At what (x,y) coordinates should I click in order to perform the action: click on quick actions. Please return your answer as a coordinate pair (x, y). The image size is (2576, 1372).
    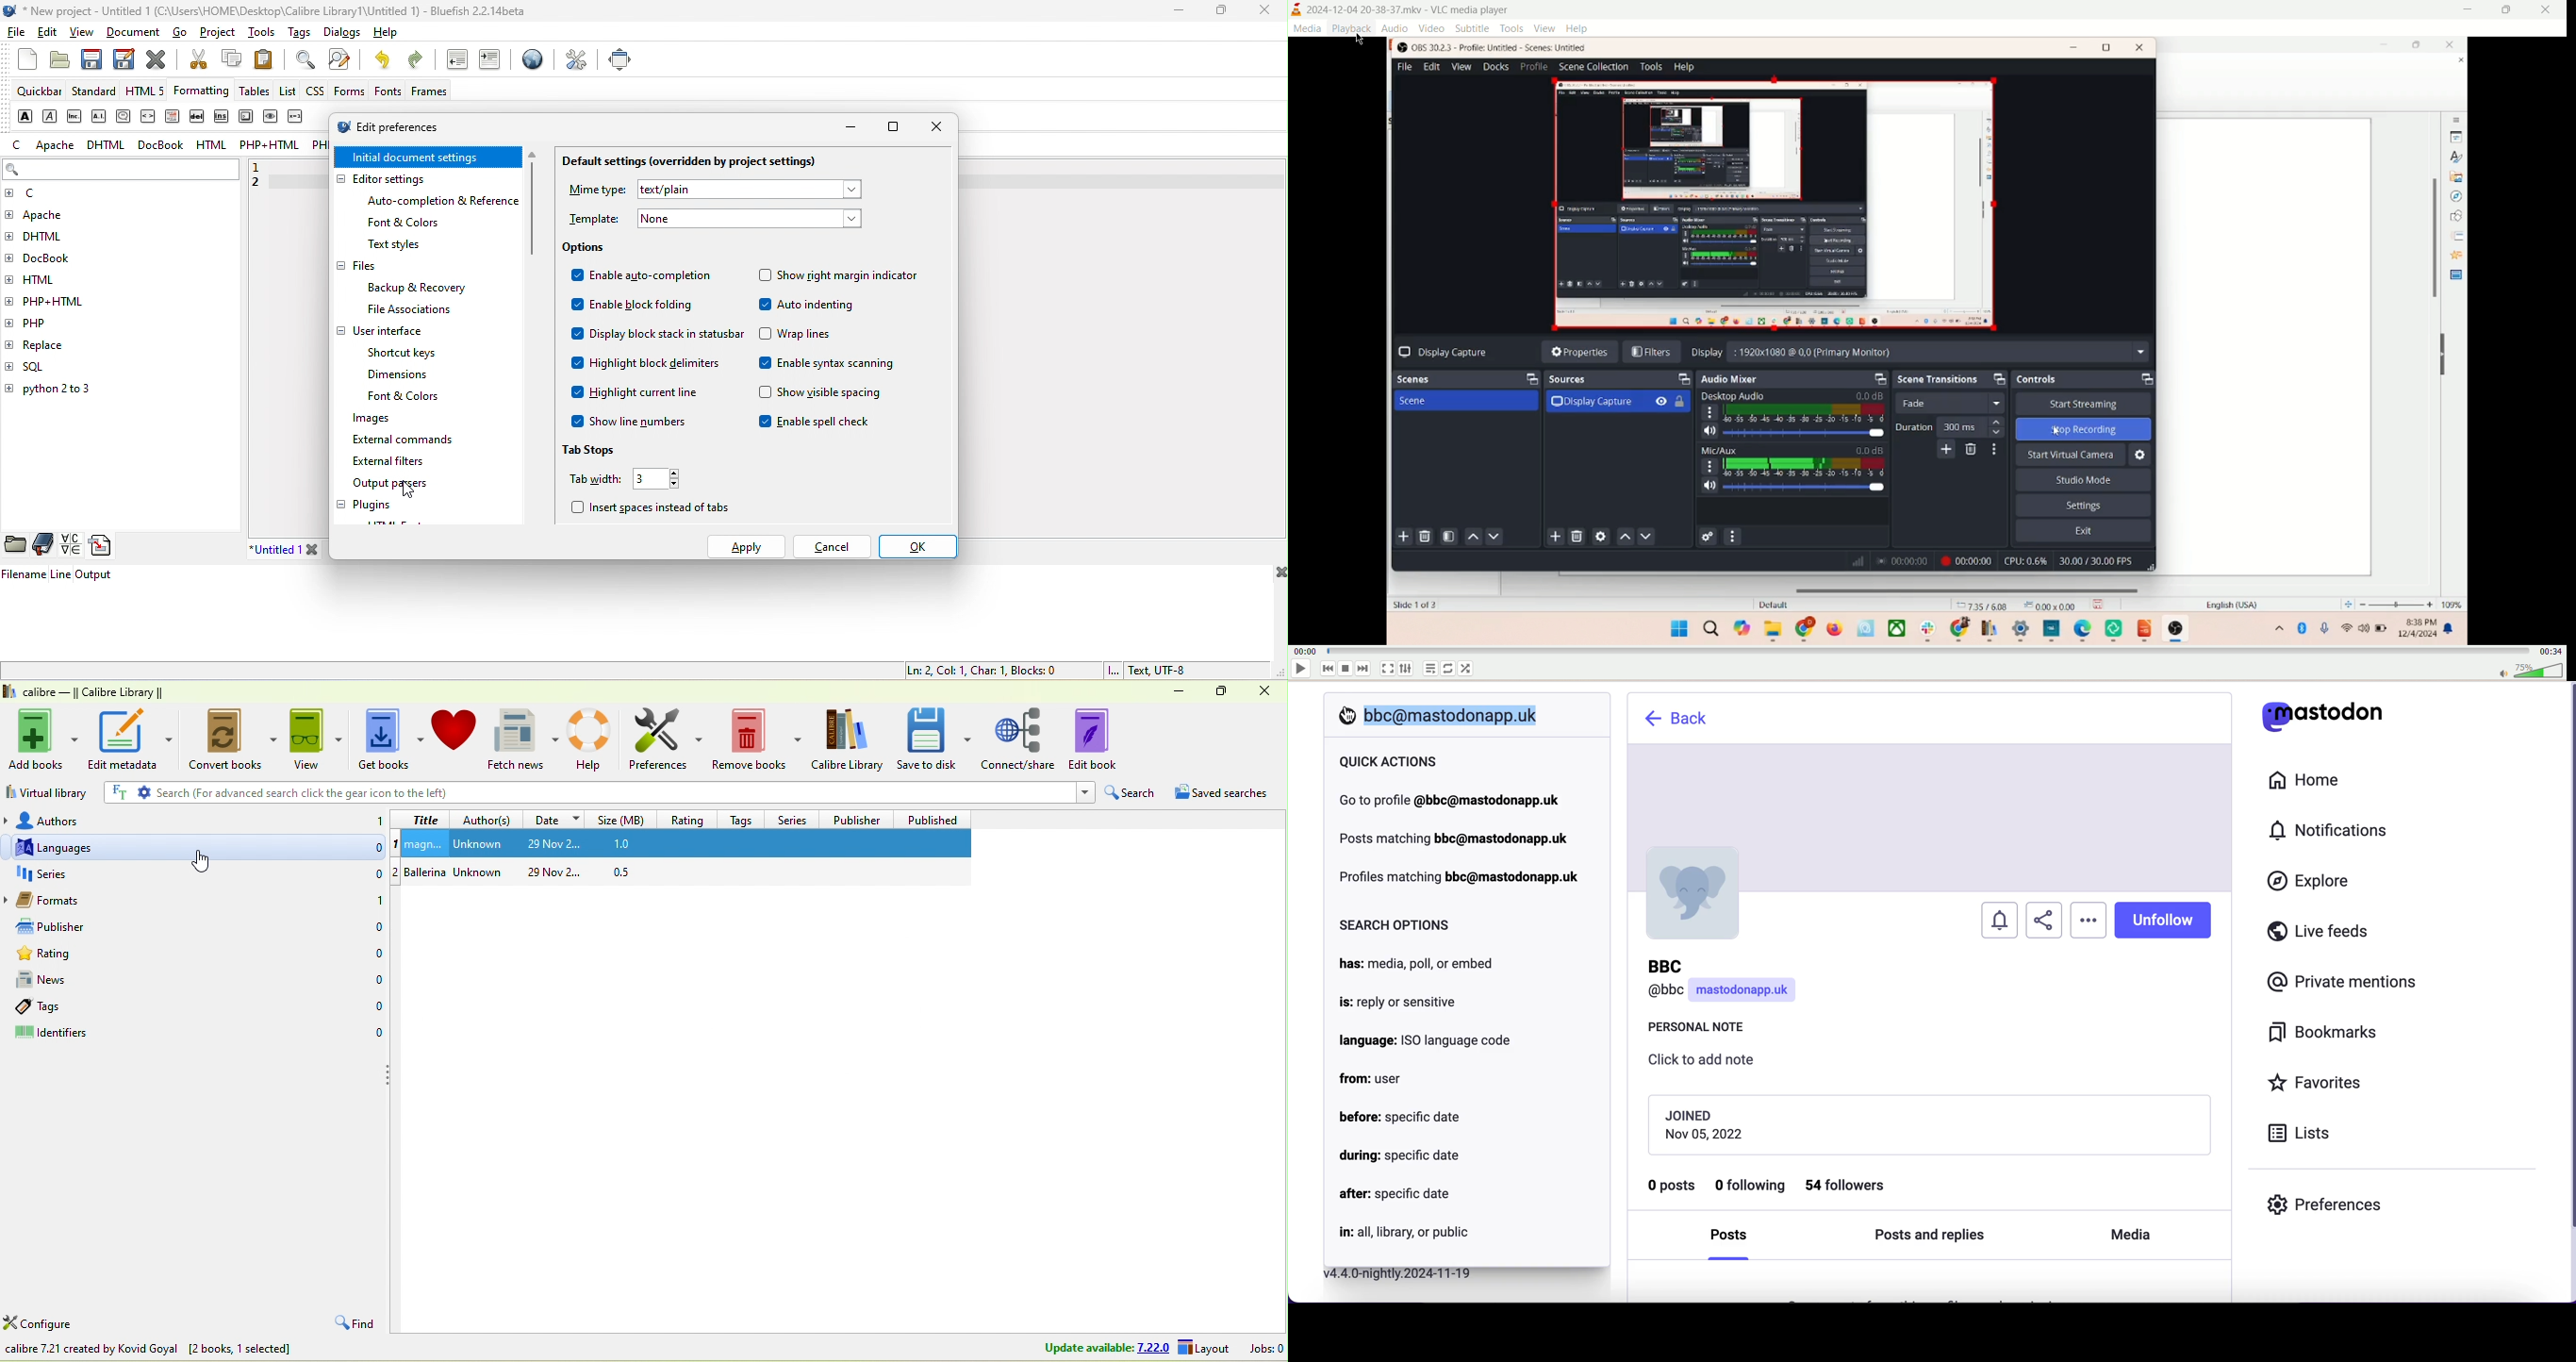
    Looking at the image, I should click on (1389, 762).